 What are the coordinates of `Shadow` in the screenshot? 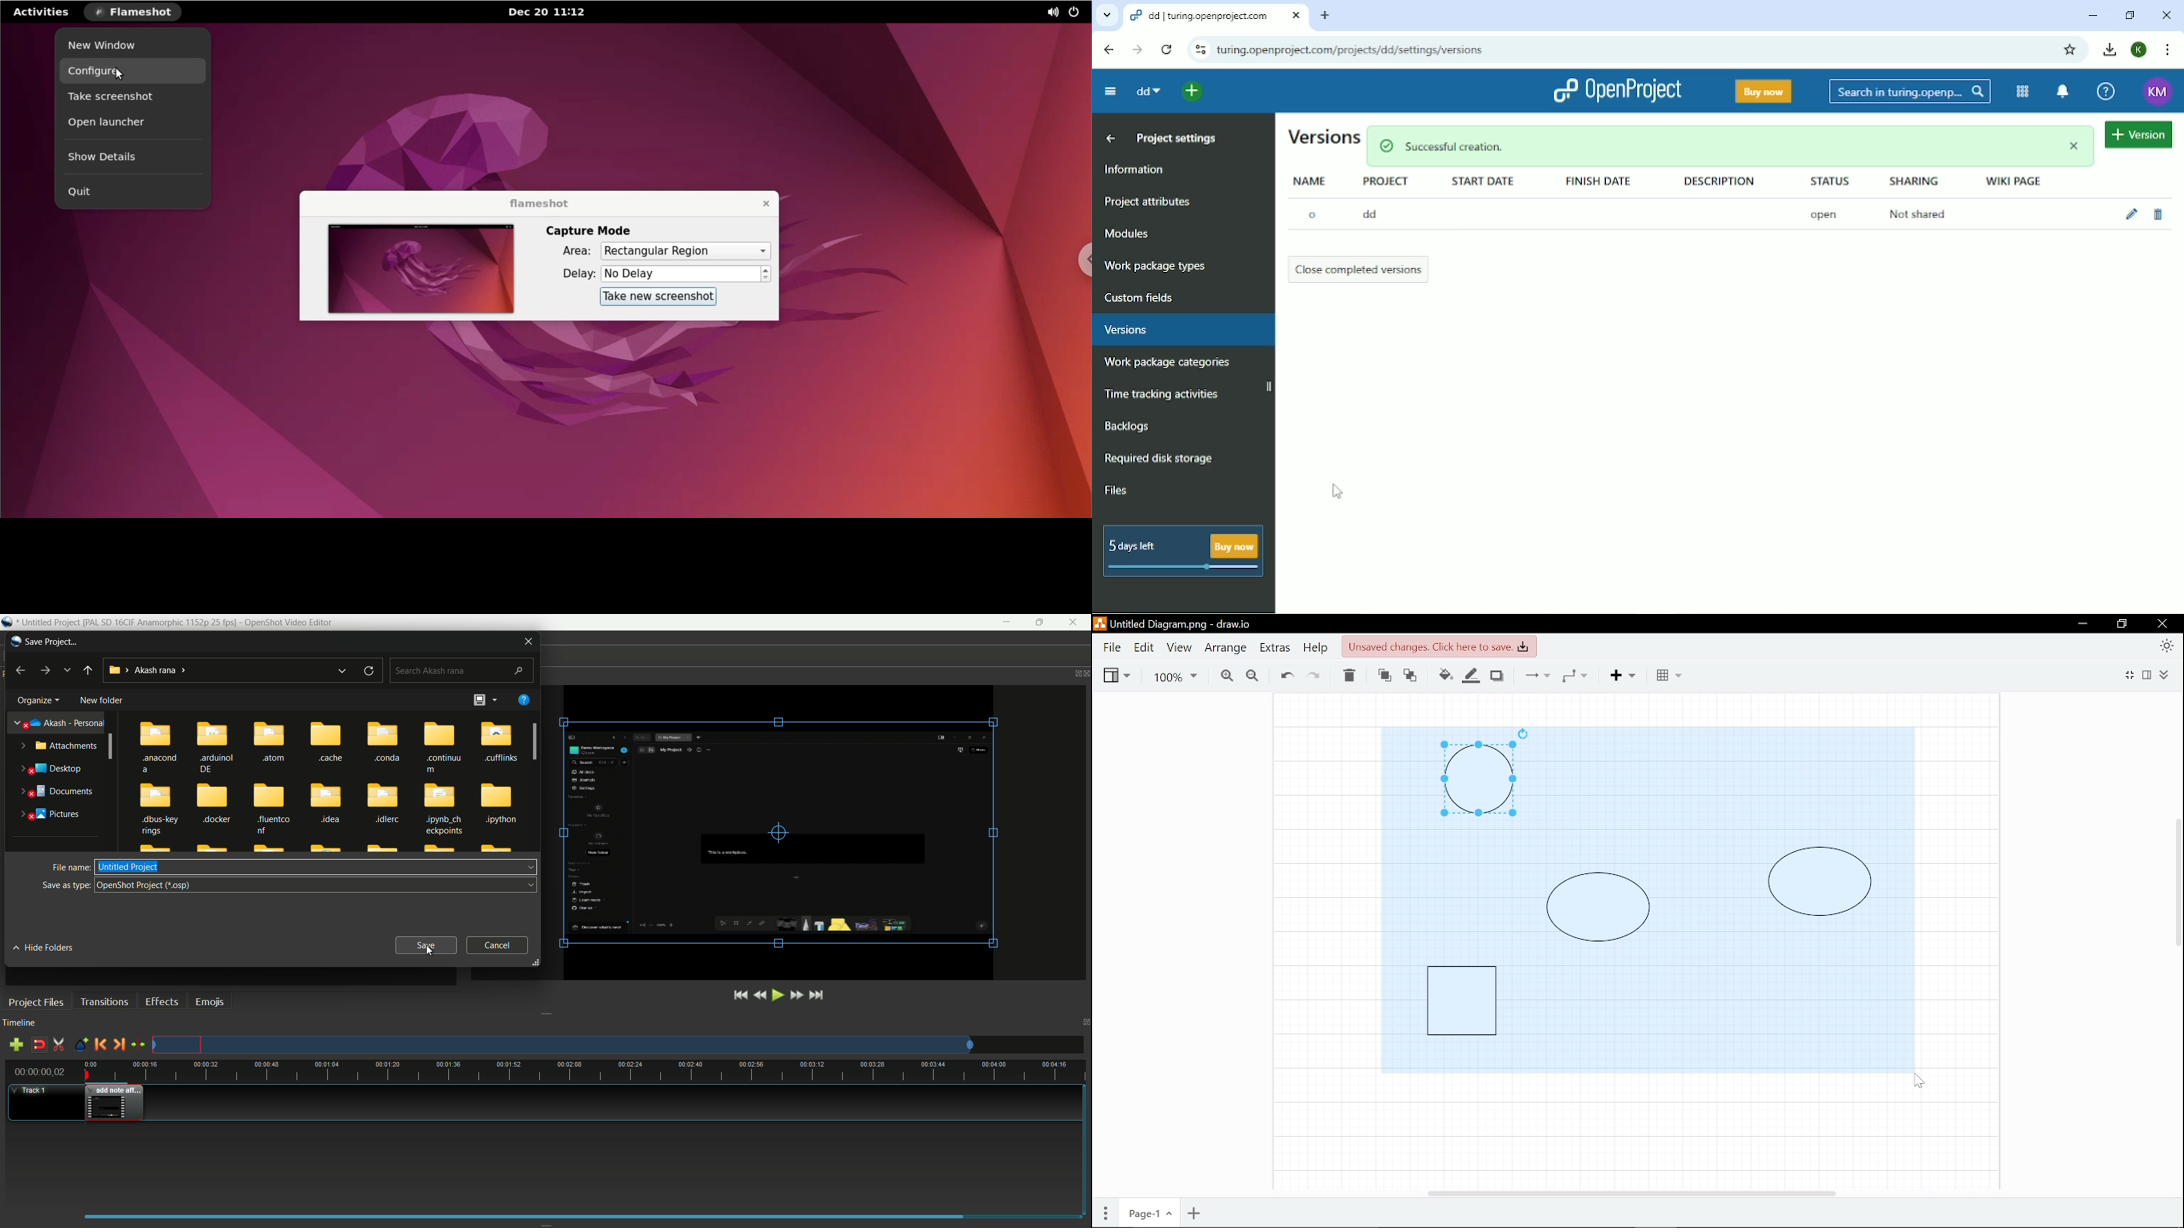 It's located at (1500, 675).